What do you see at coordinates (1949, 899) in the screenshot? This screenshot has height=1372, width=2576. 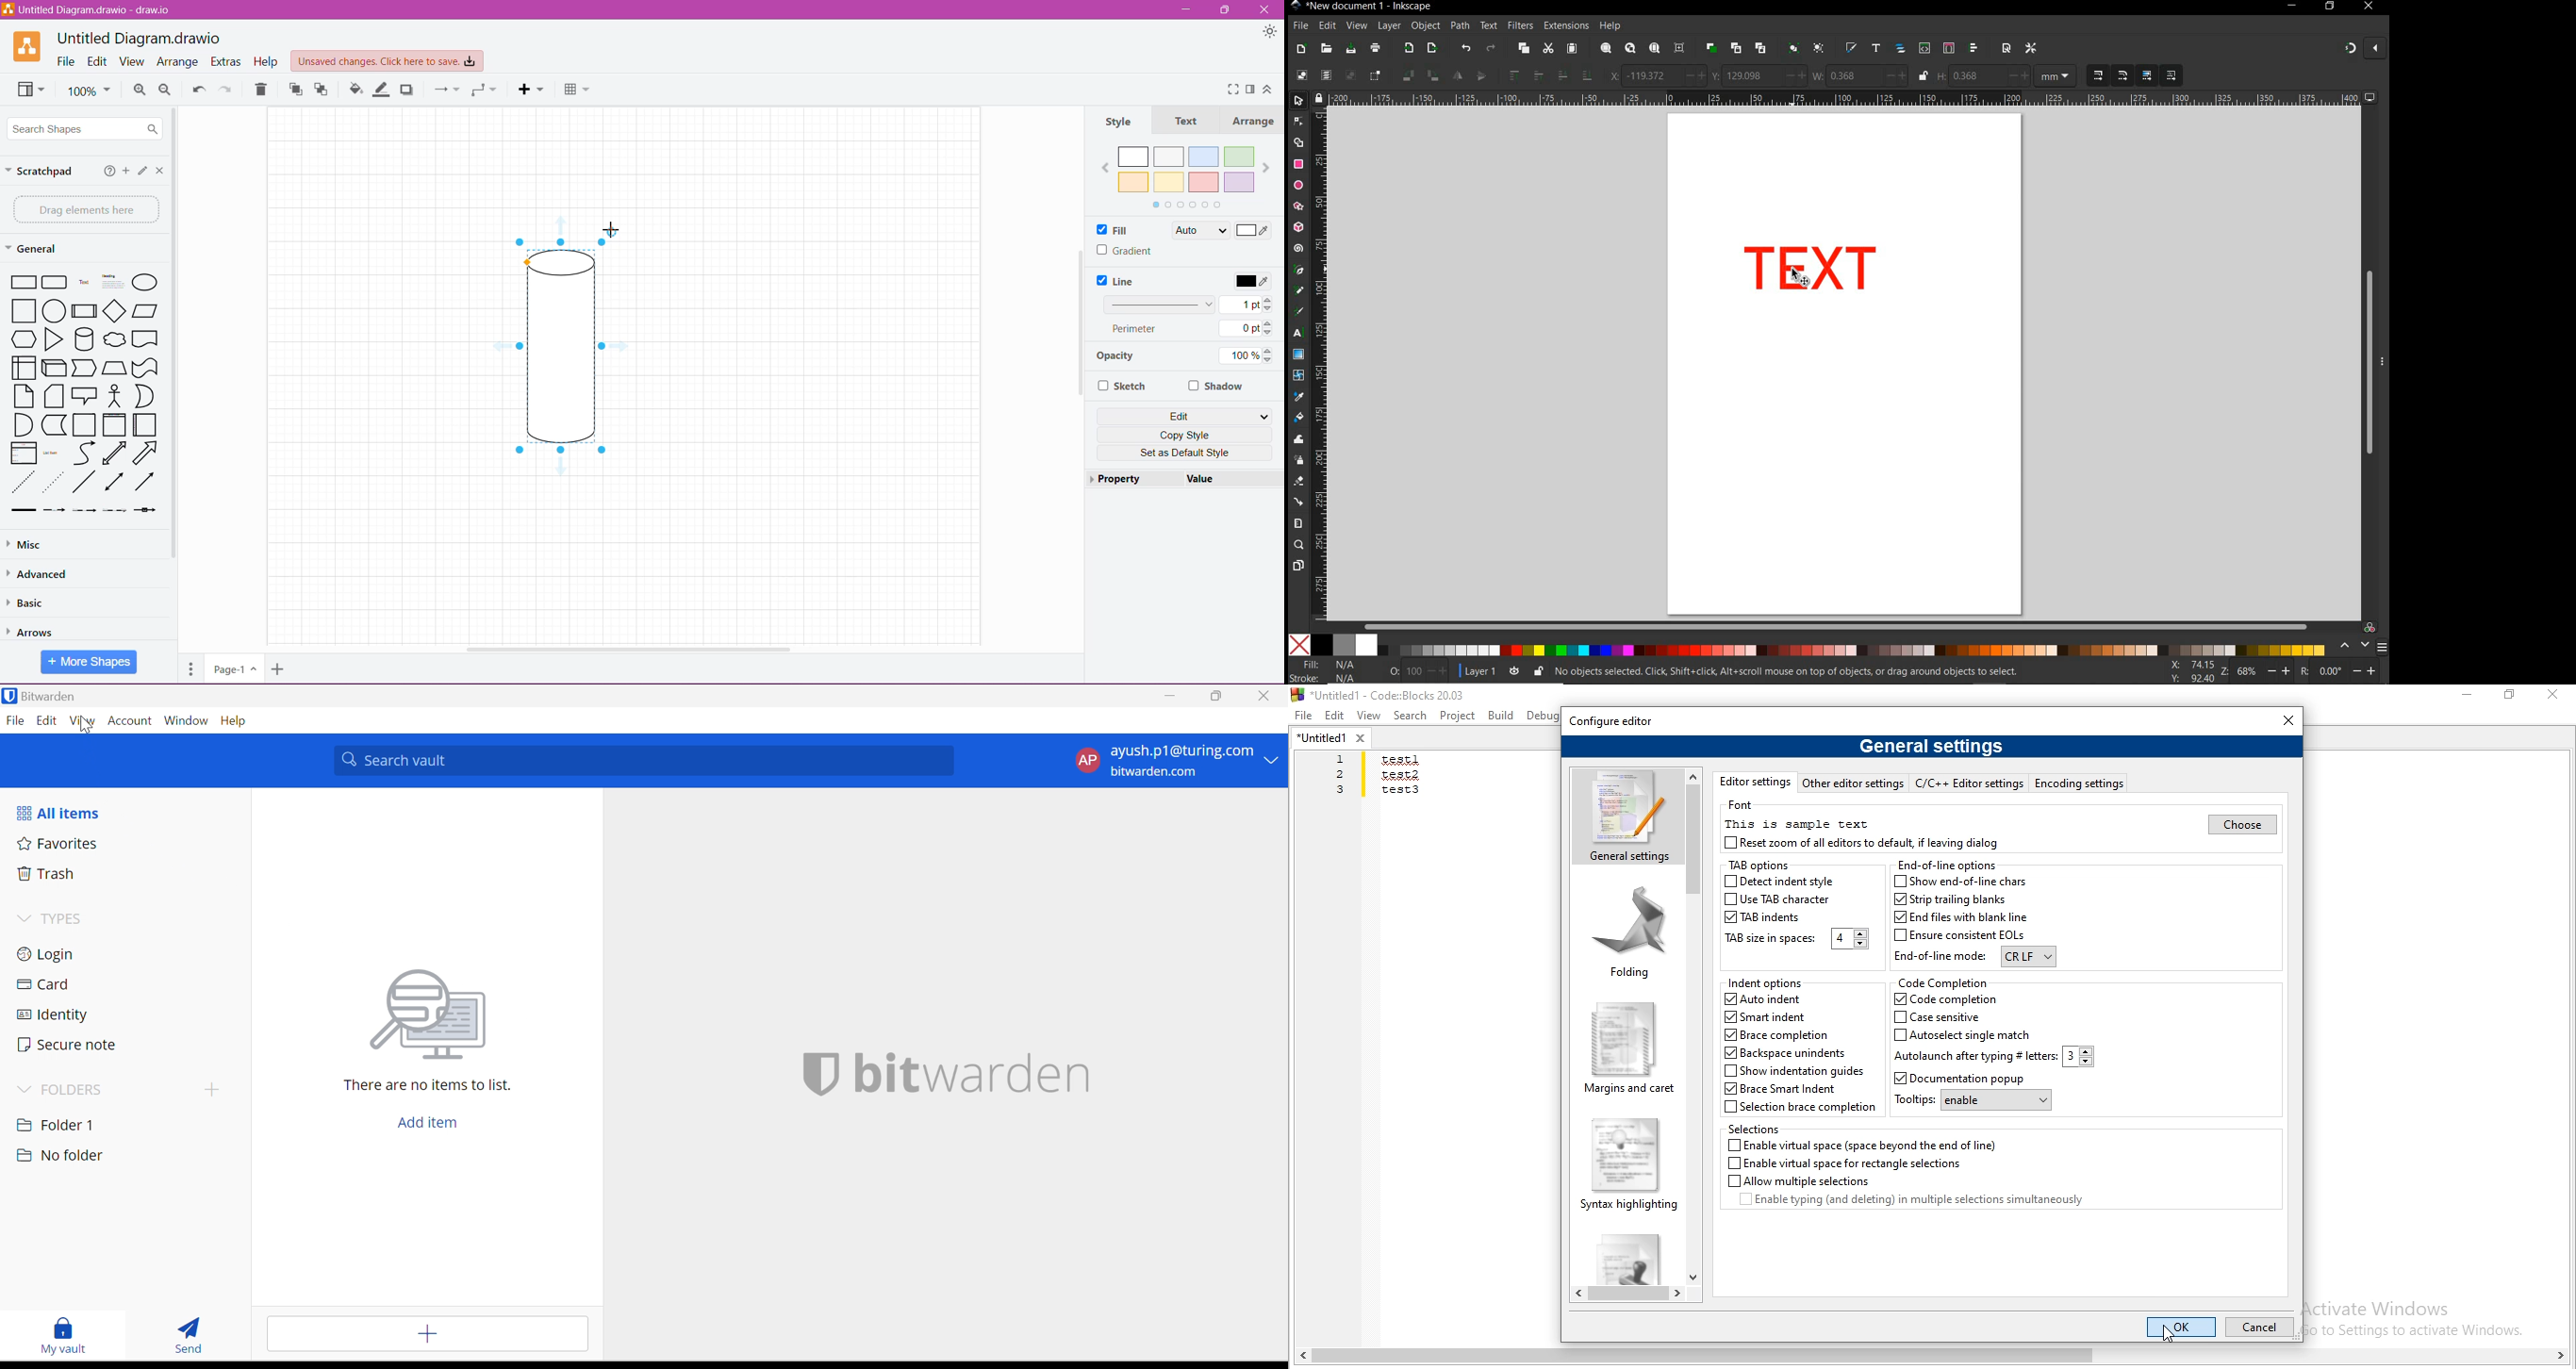 I see `Strip trailing blanks` at bounding box center [1949, 899].